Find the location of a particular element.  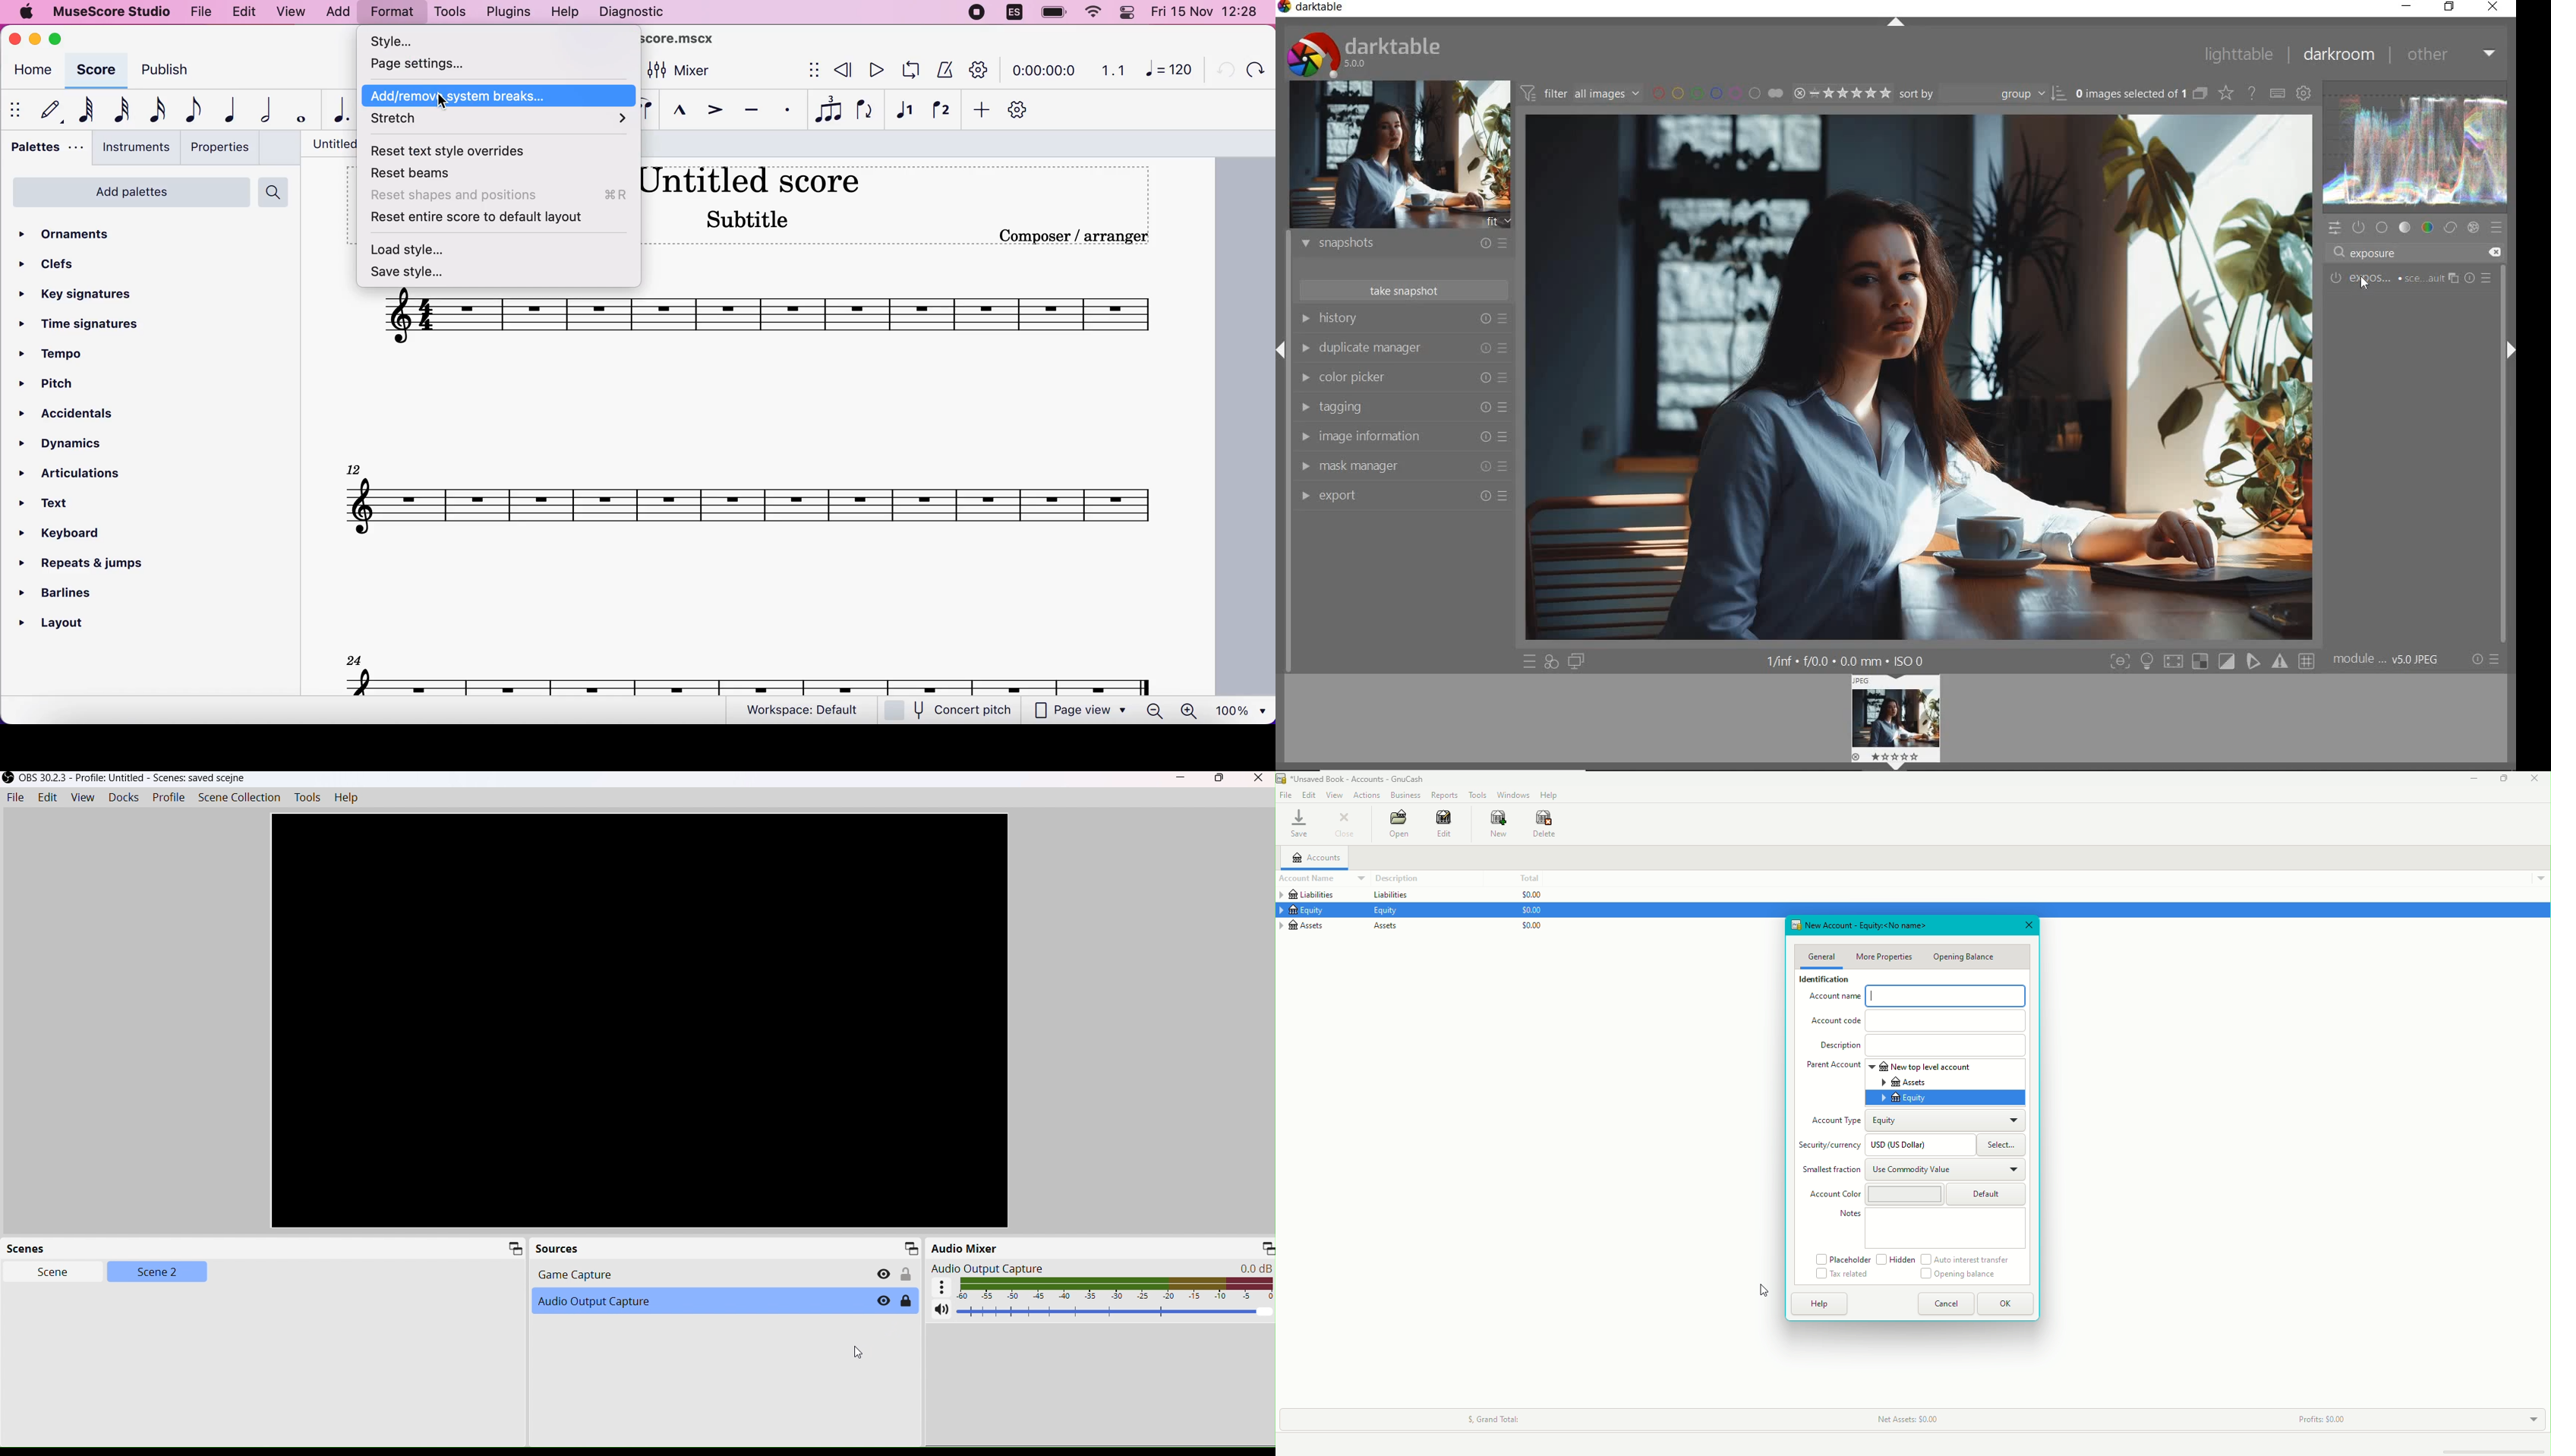

Opening Balance is located at coordinates (1964, 1275).